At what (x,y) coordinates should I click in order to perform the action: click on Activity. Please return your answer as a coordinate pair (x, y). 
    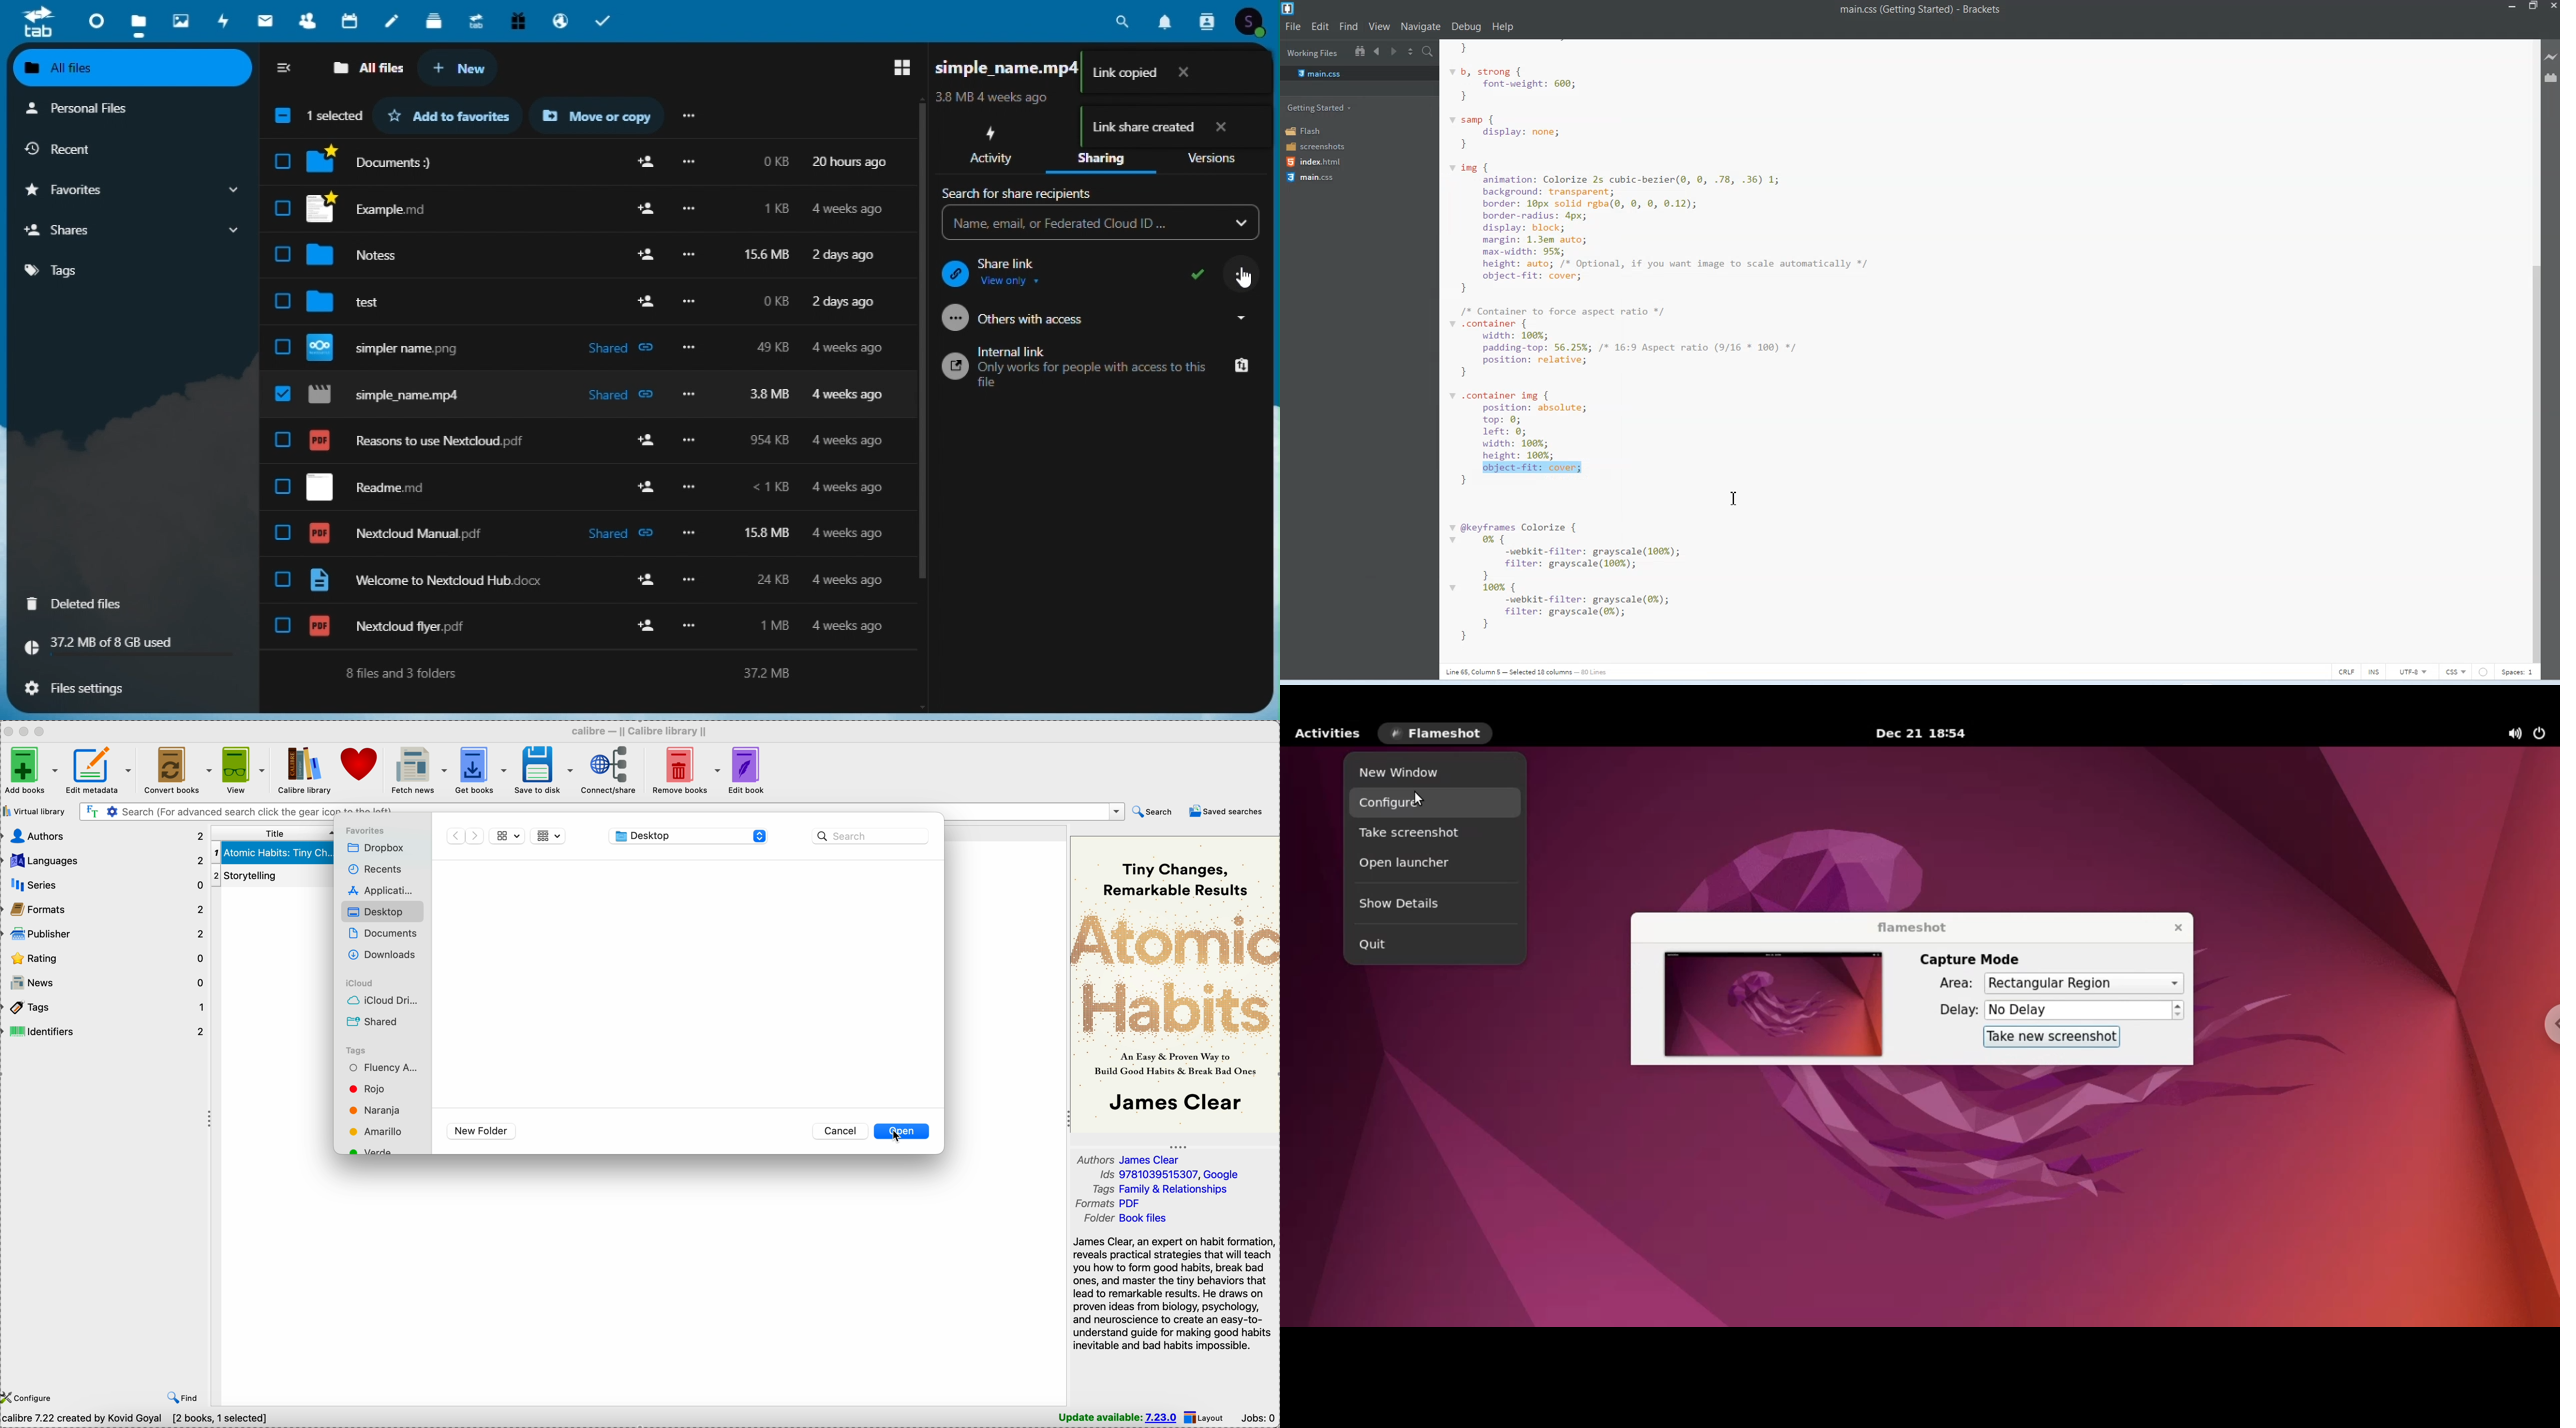
    Looking at the image, I should click on (225, 20).